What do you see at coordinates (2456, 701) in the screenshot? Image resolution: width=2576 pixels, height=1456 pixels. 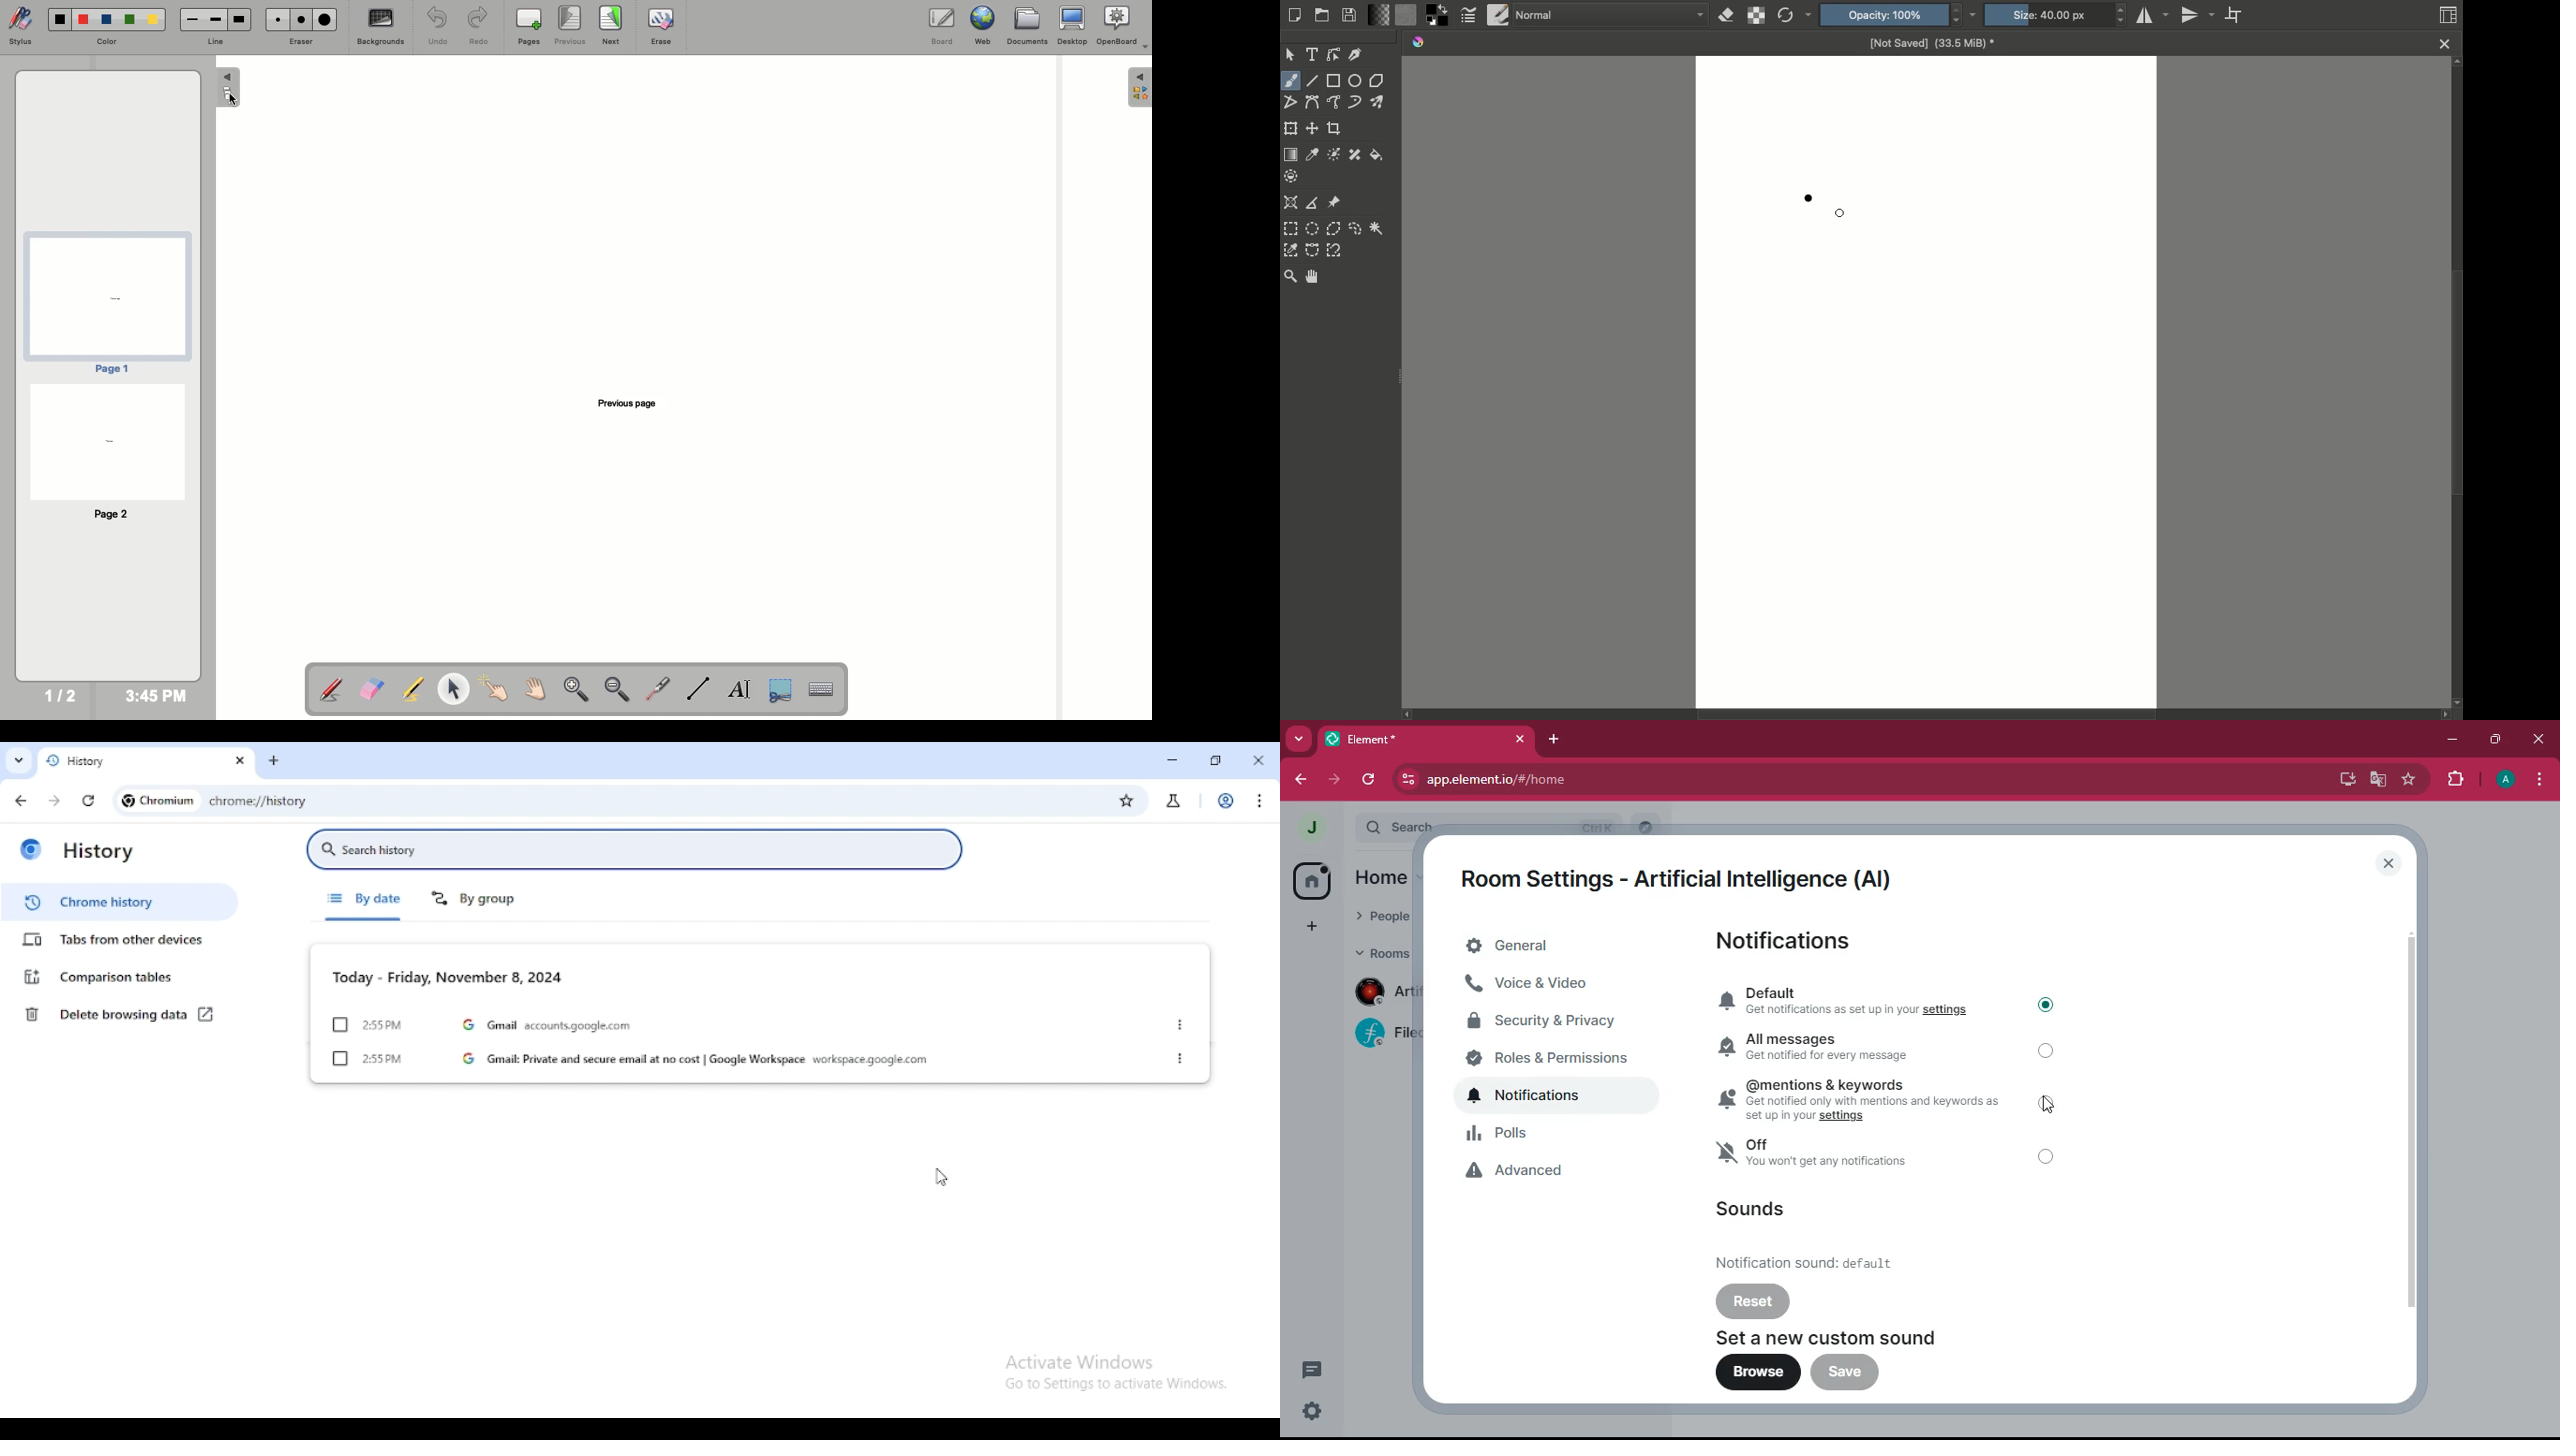 I see `scroll down` at bounding box center [2456, 701].